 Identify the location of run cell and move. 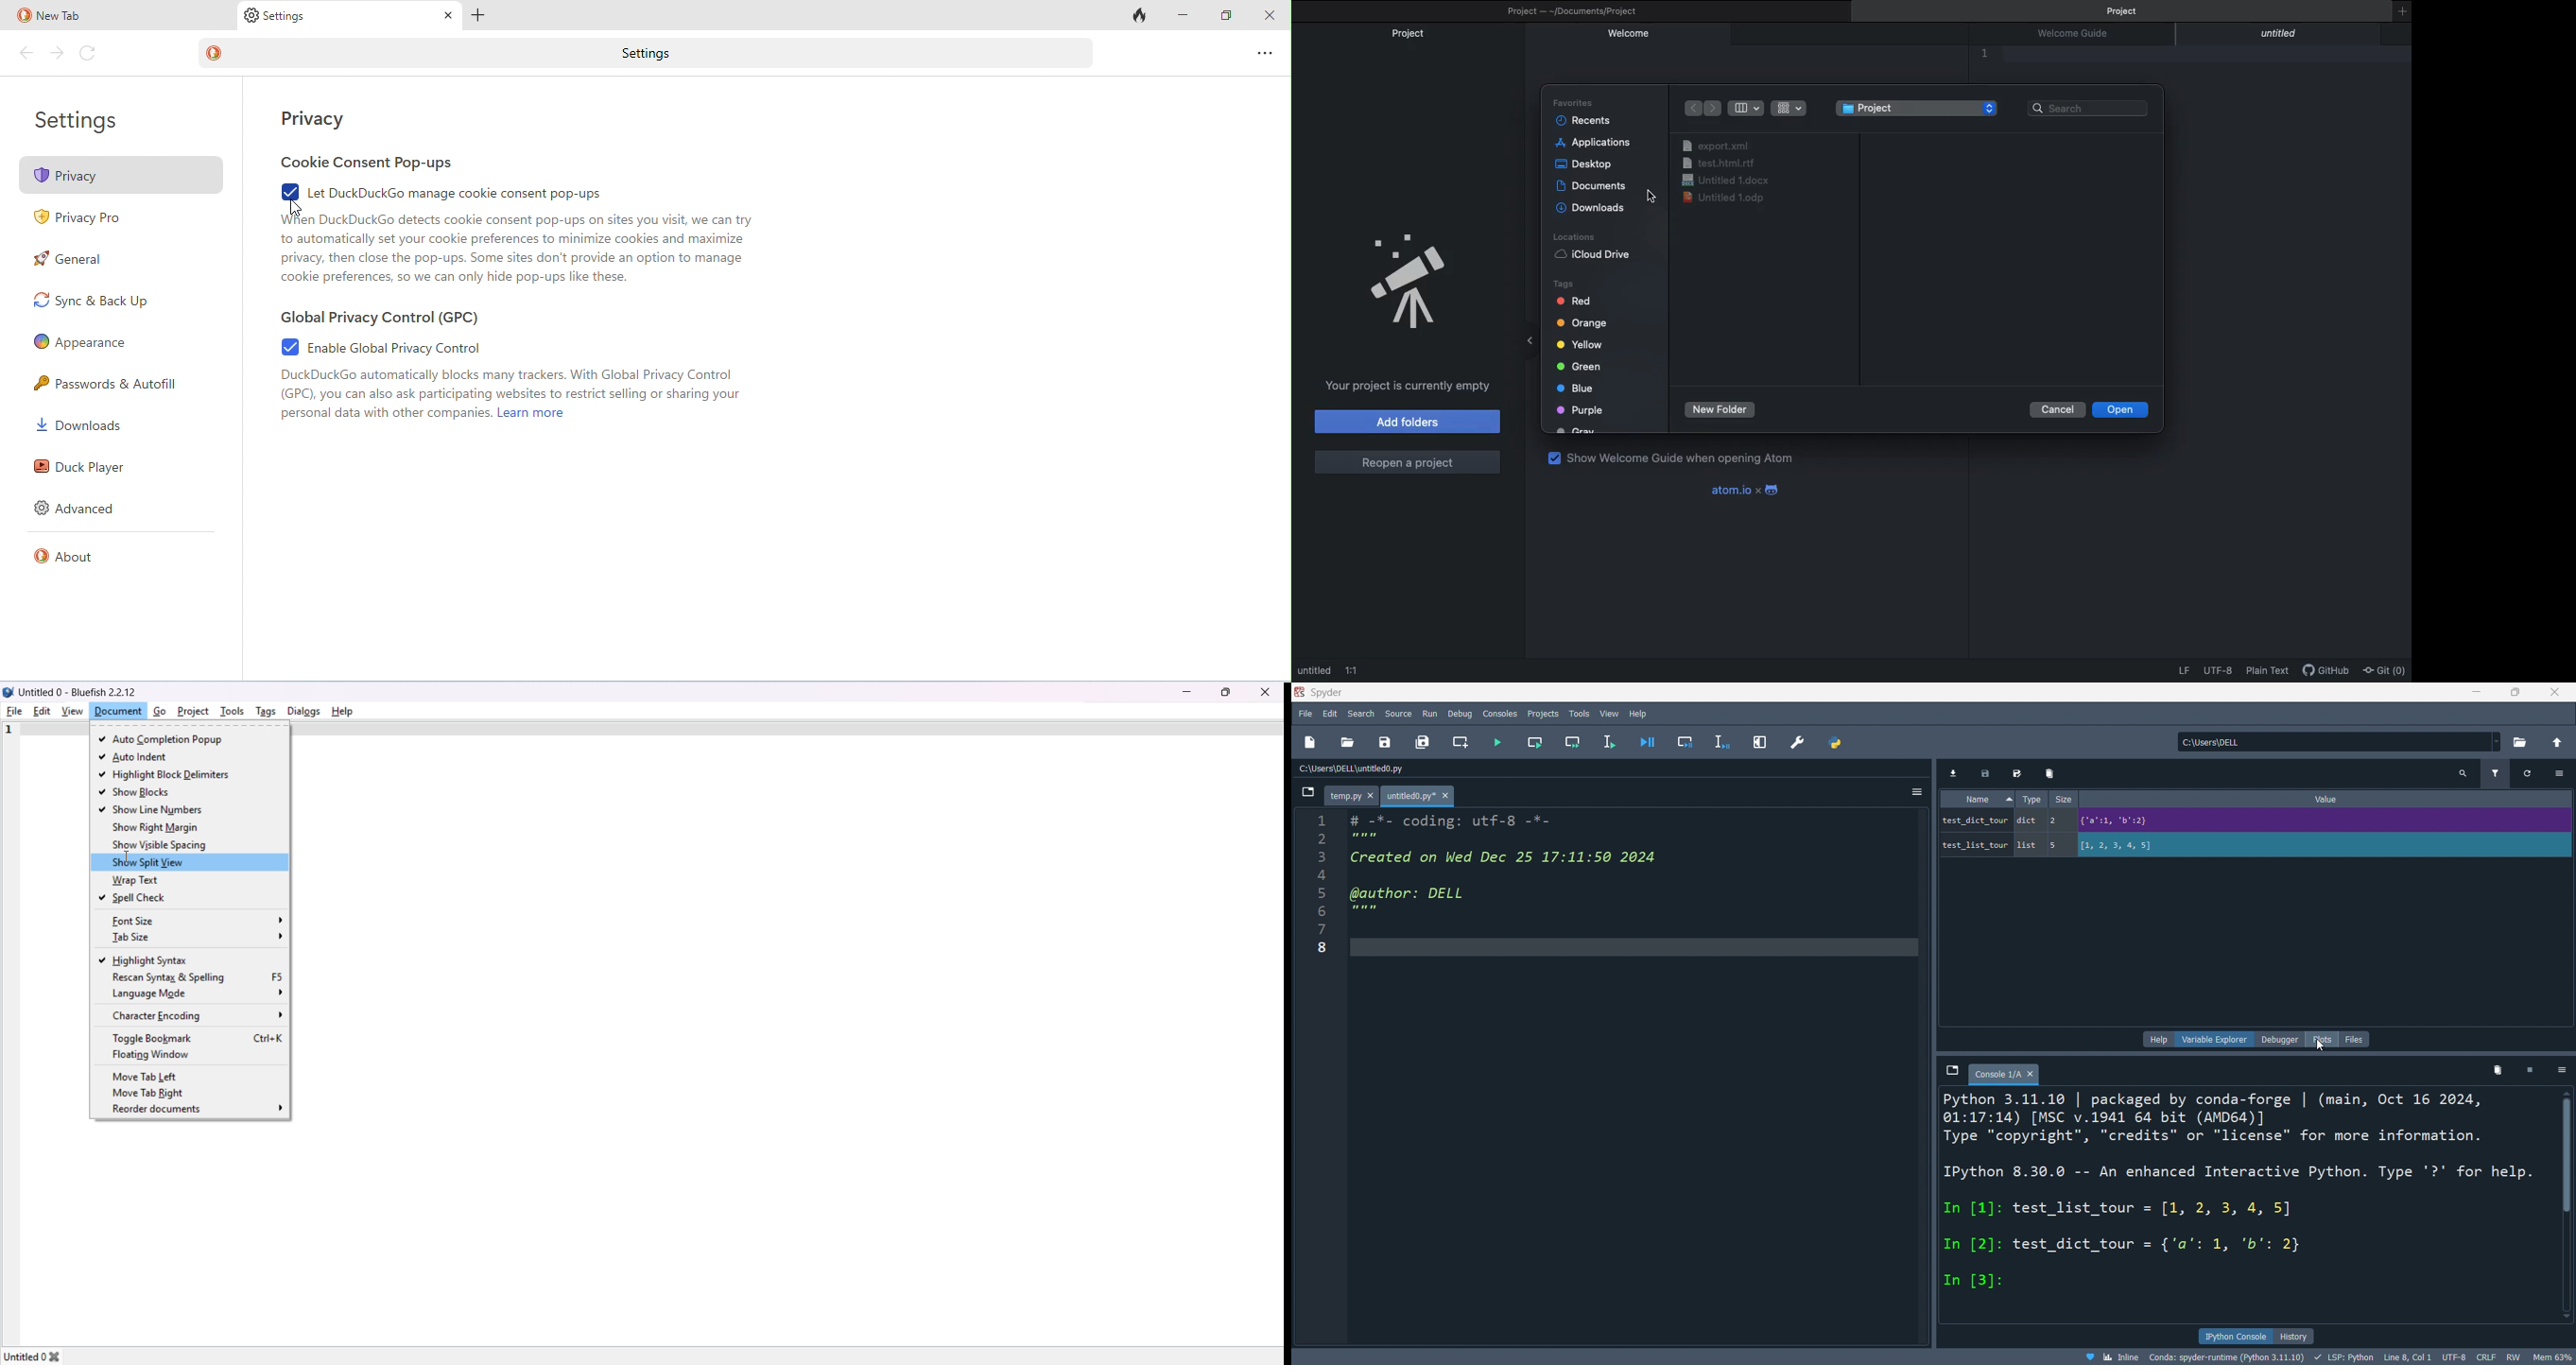
(1572, 741).